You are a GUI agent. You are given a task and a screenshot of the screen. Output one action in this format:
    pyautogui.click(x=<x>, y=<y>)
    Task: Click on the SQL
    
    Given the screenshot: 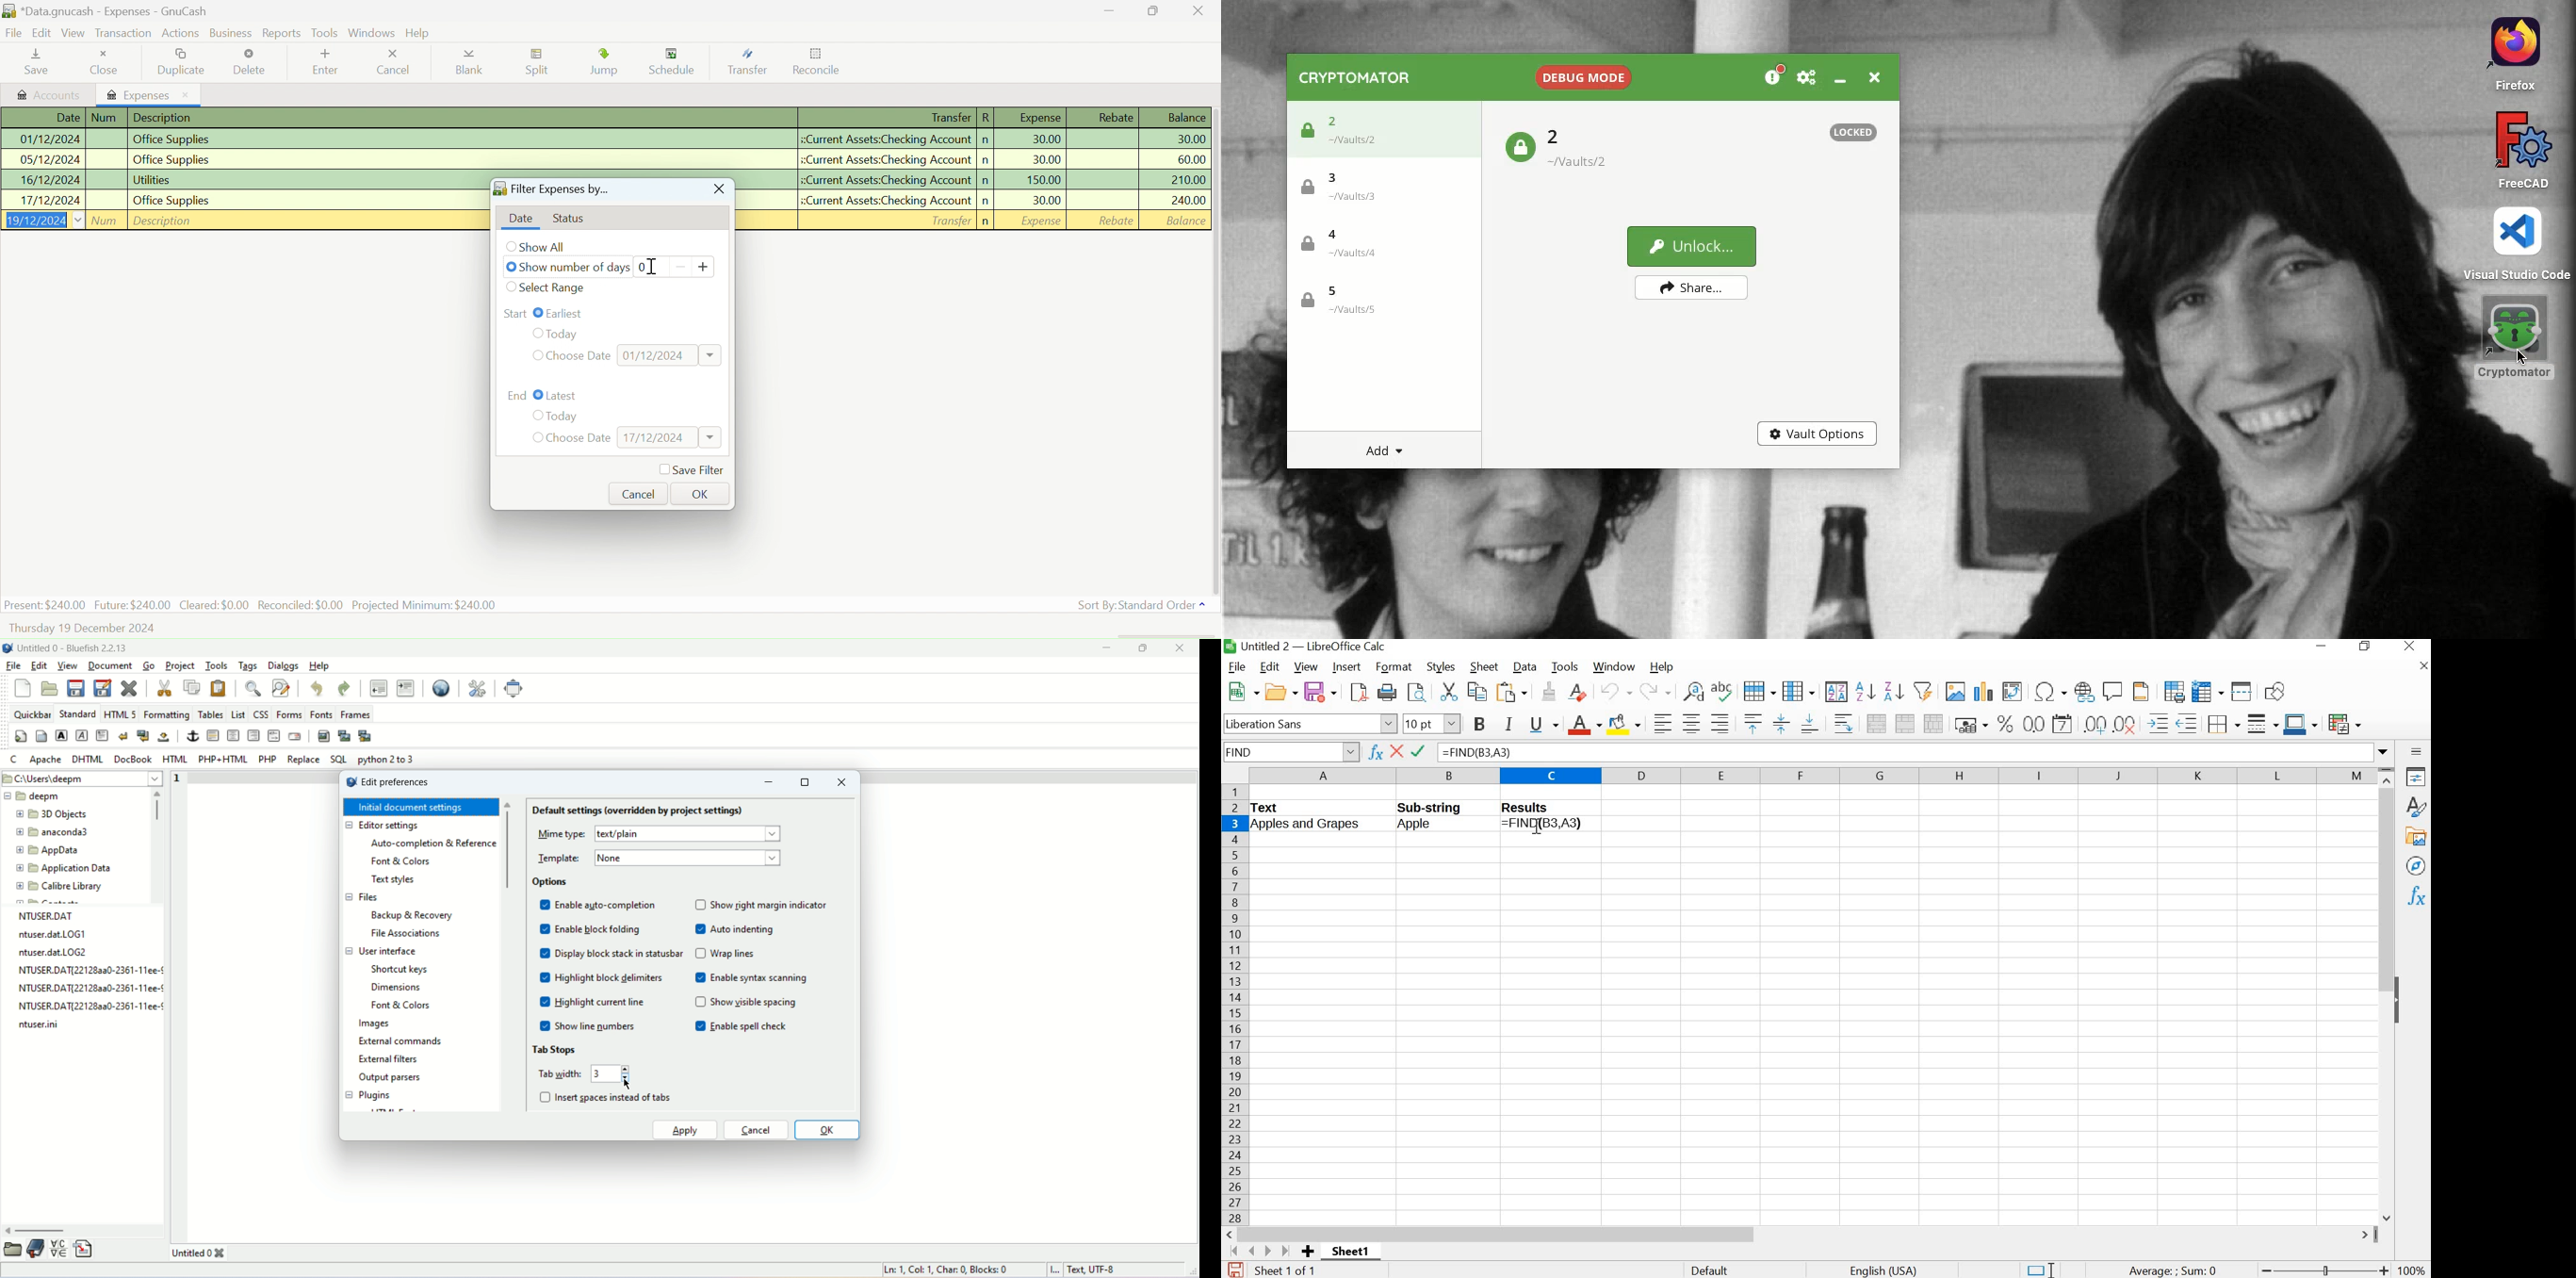 What is the action you would take?
    pyautogui.click(x=339, y=759)
    